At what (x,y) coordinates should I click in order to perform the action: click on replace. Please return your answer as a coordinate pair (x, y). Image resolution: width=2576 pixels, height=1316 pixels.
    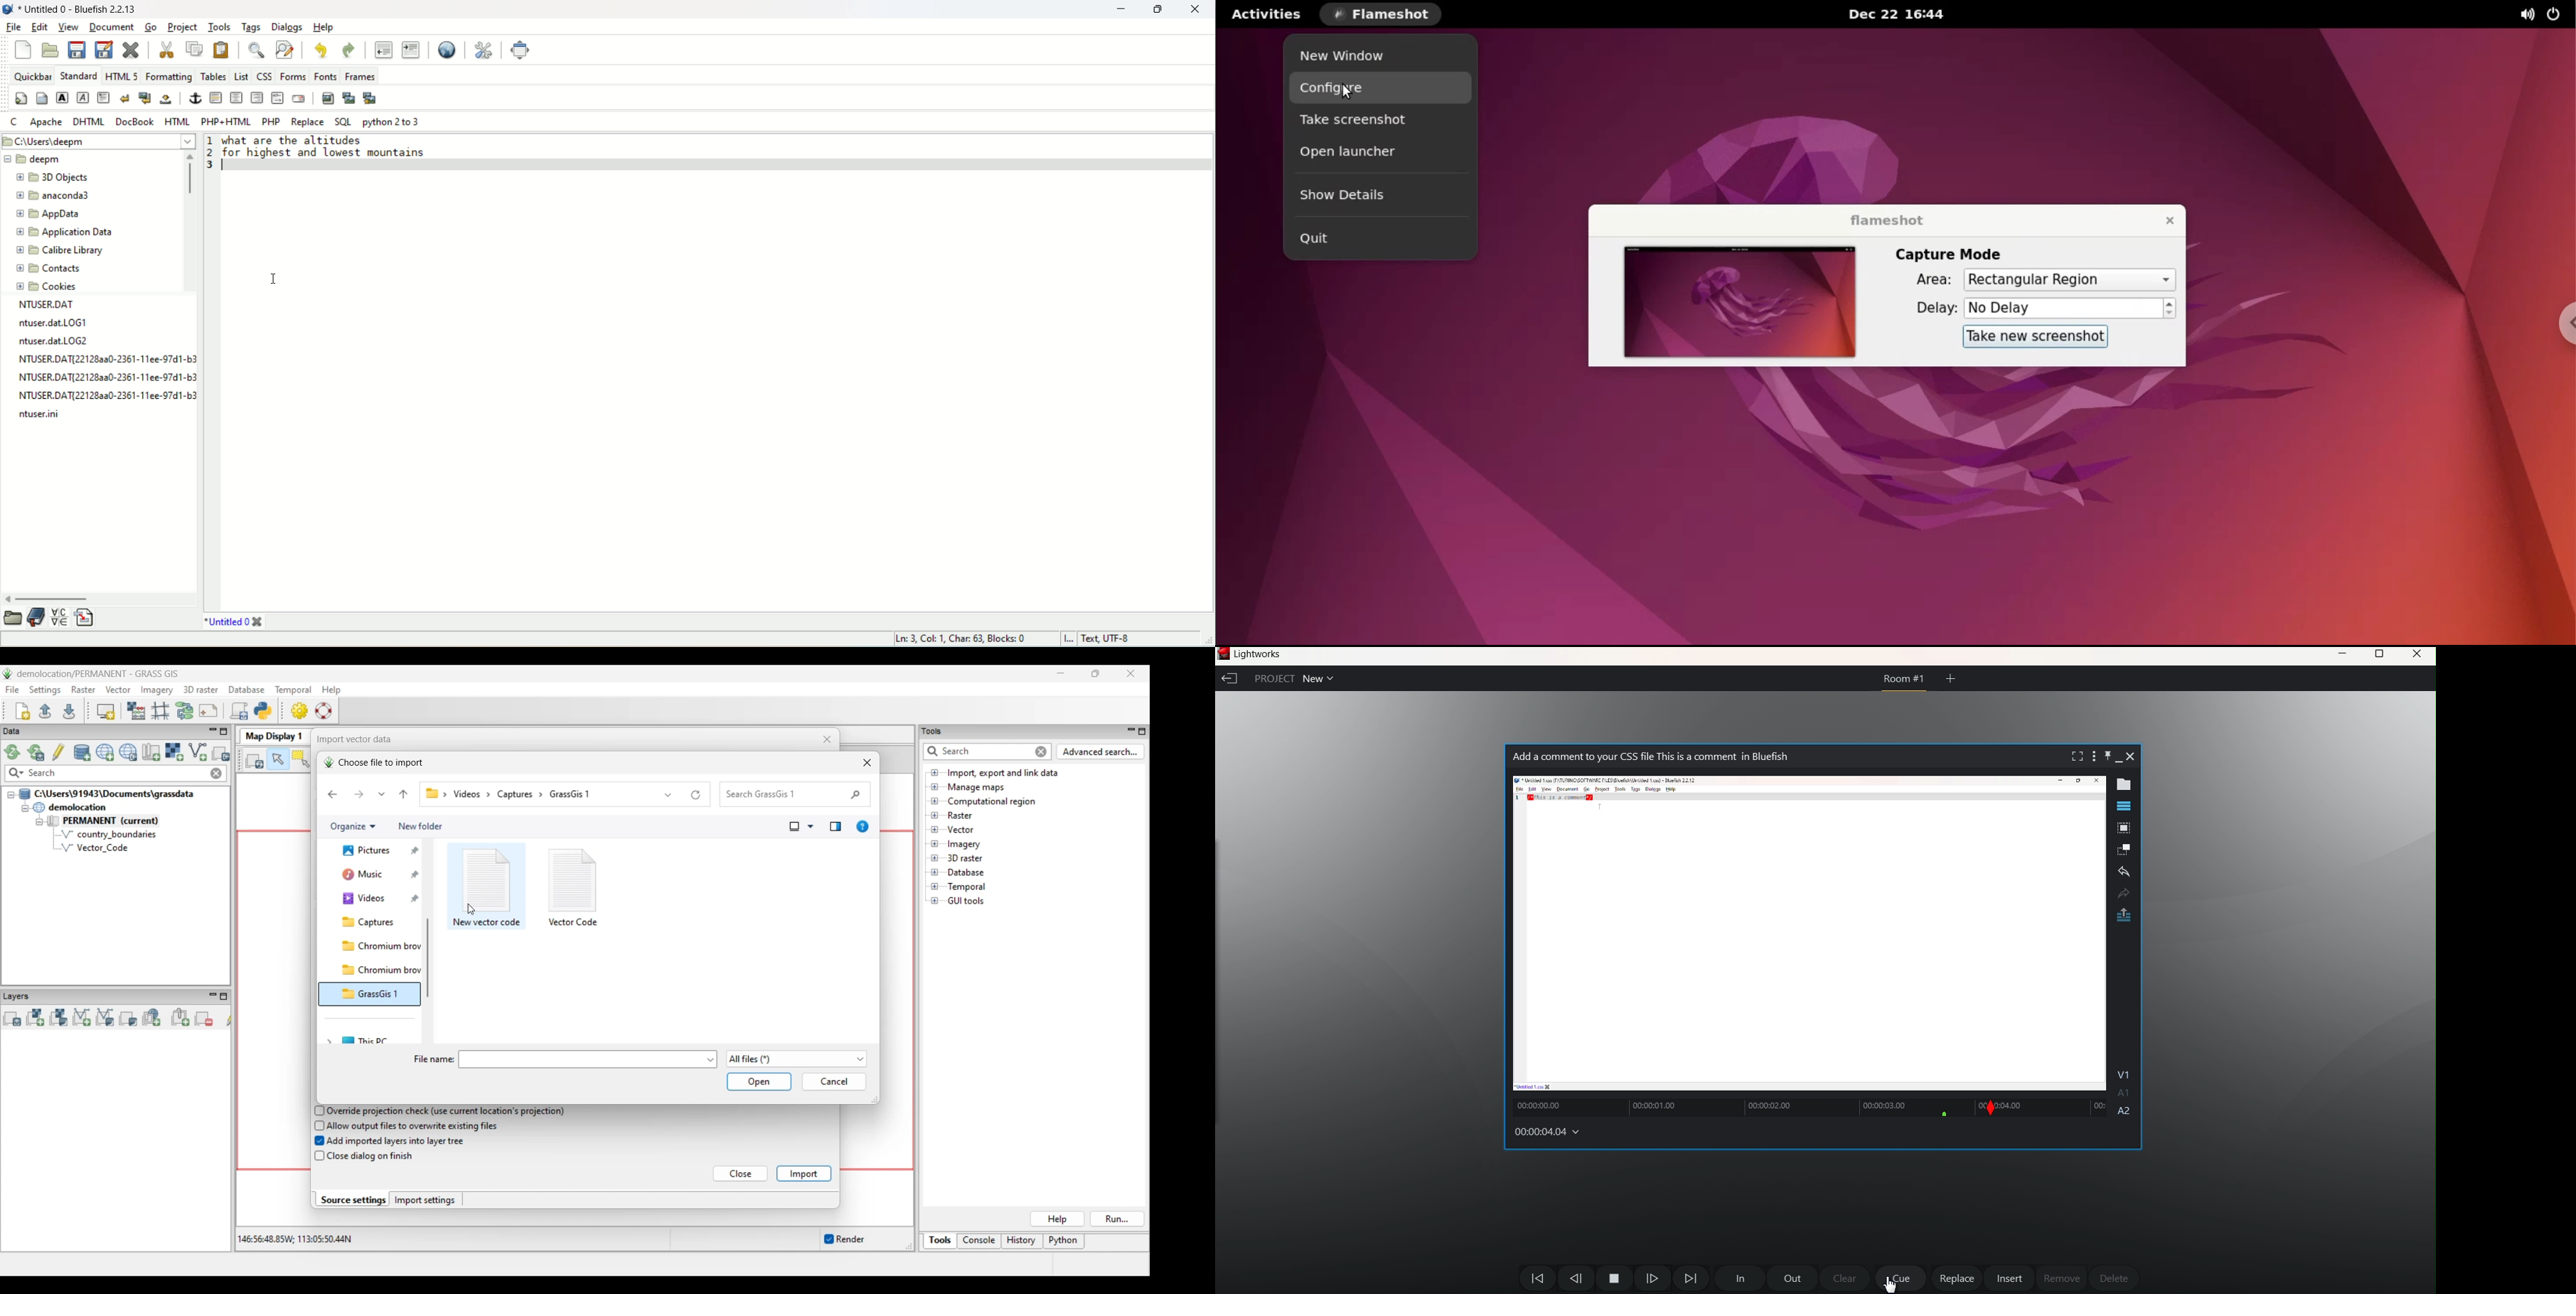
    Looking at the image, I should click on (1958, 1279).